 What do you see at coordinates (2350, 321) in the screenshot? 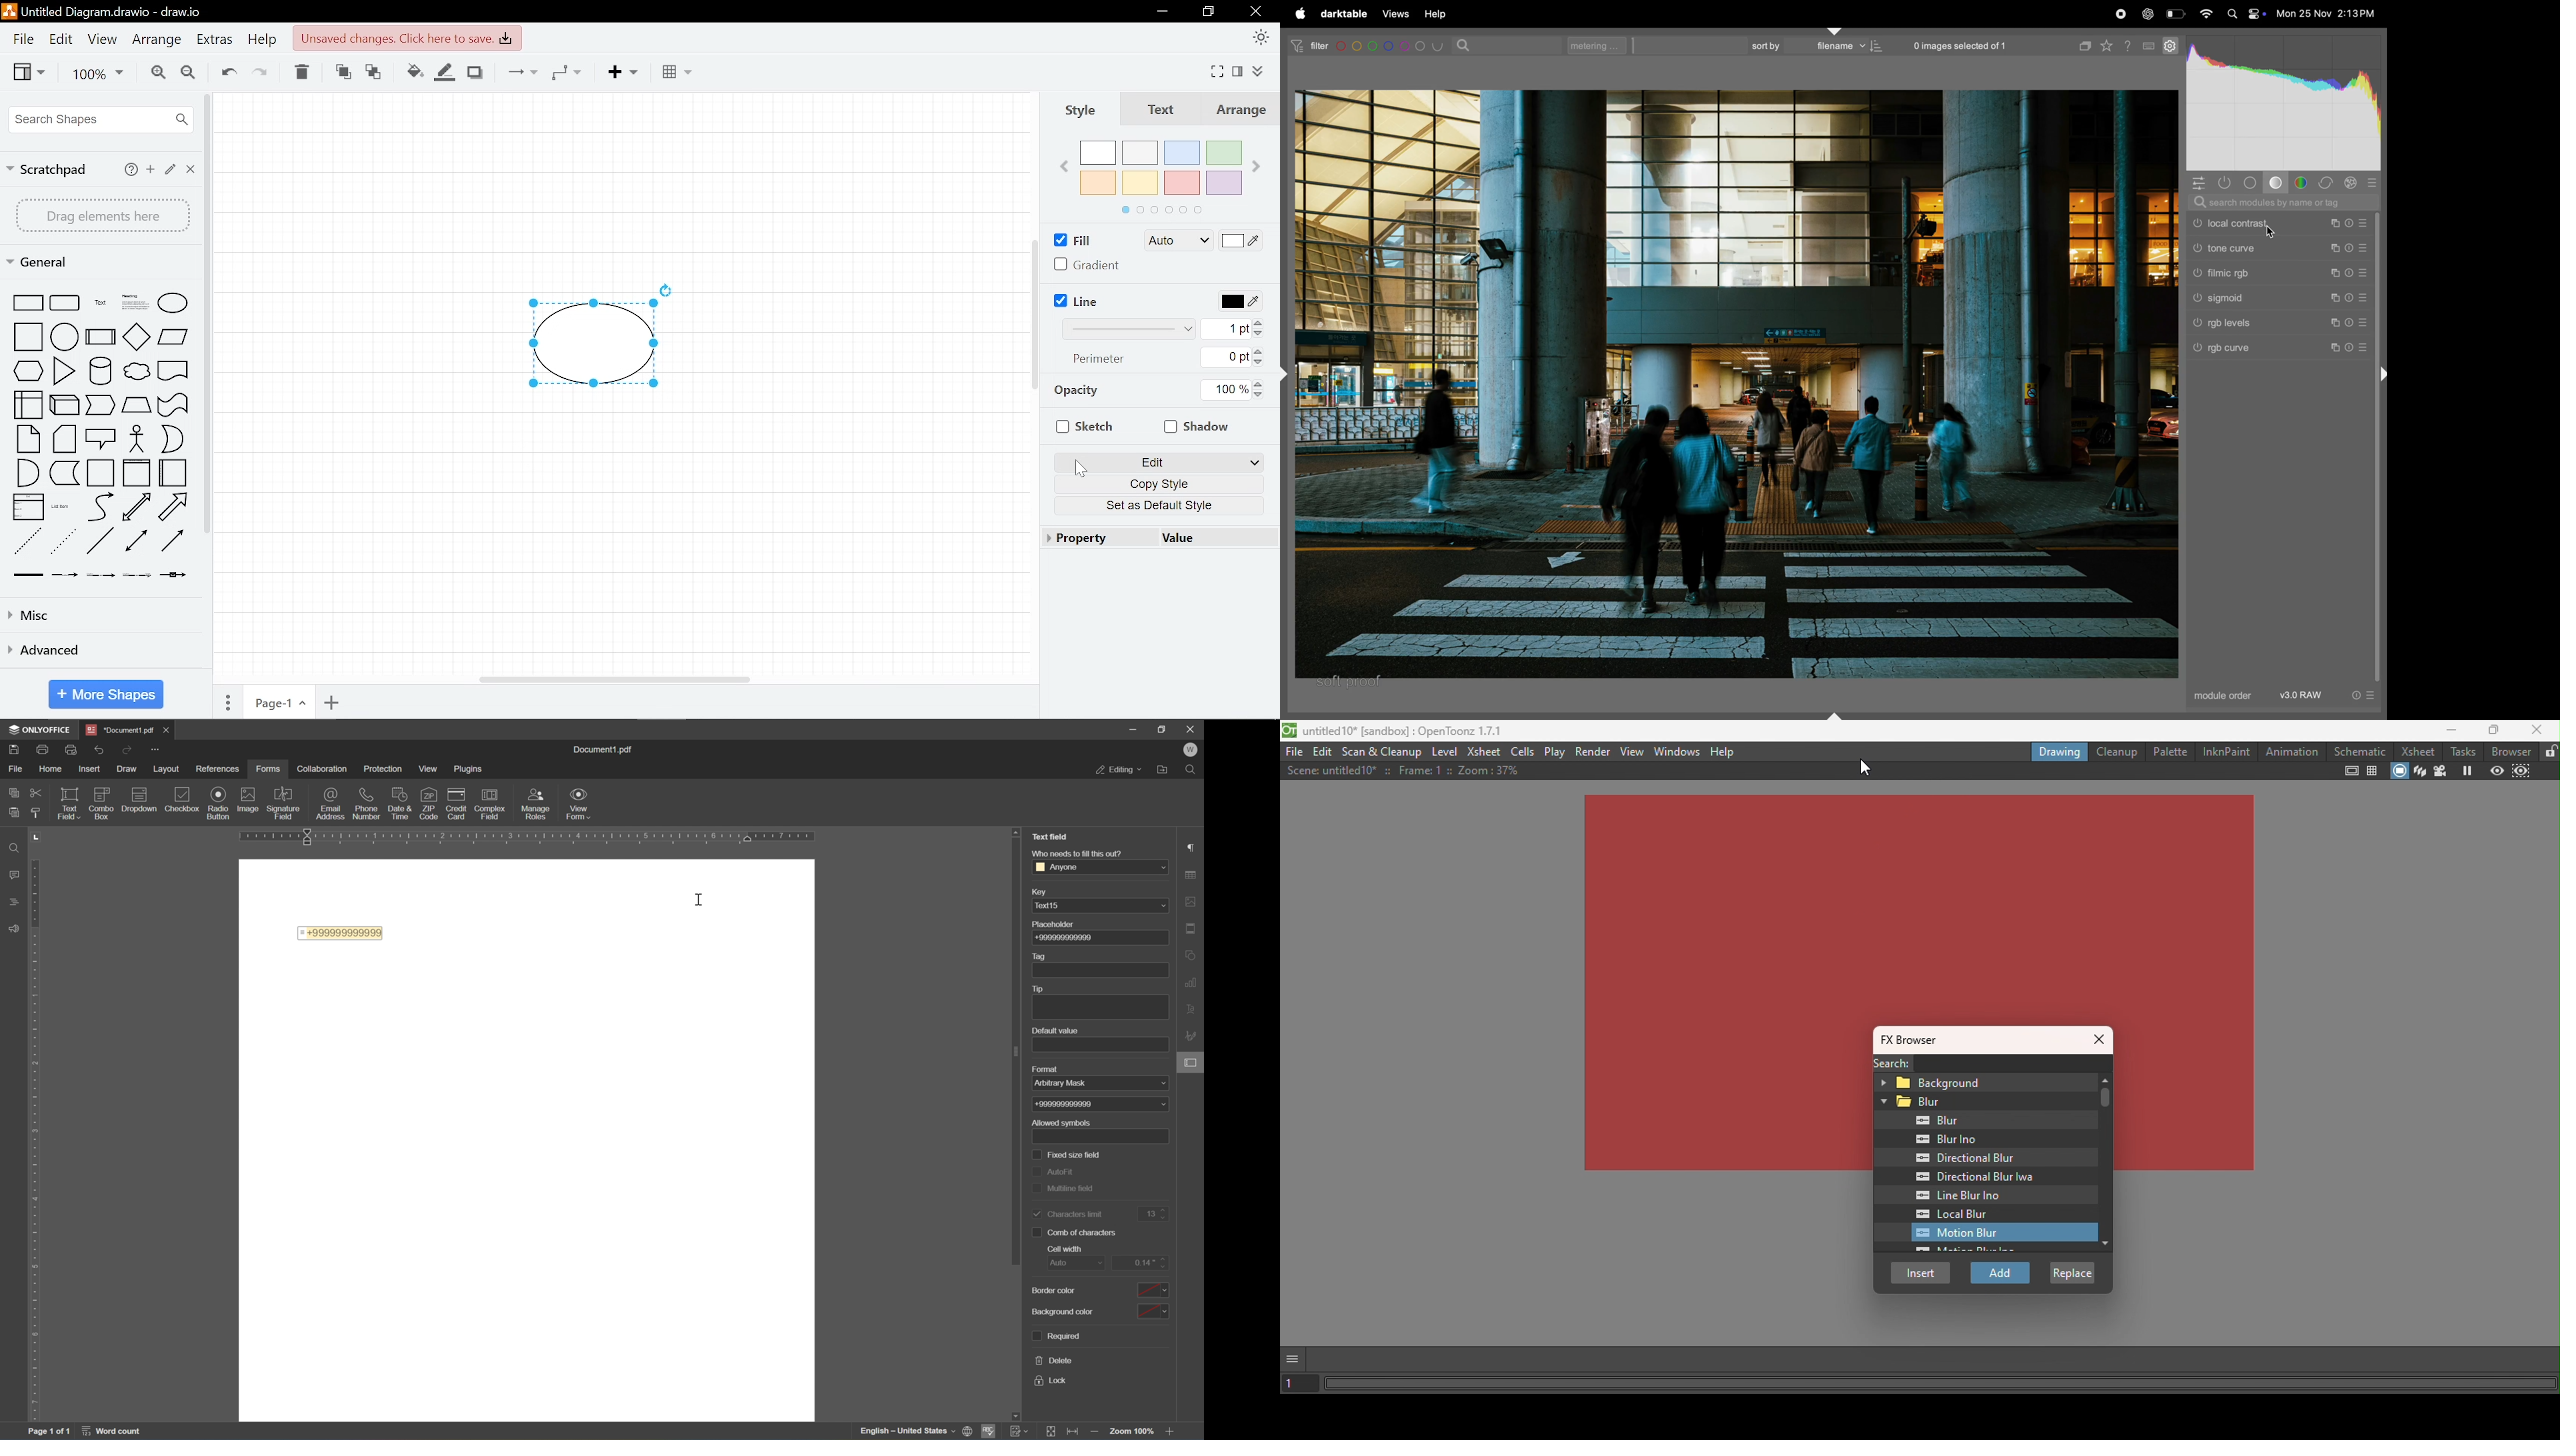
I see `reset` at bounding box center [2350, 321].